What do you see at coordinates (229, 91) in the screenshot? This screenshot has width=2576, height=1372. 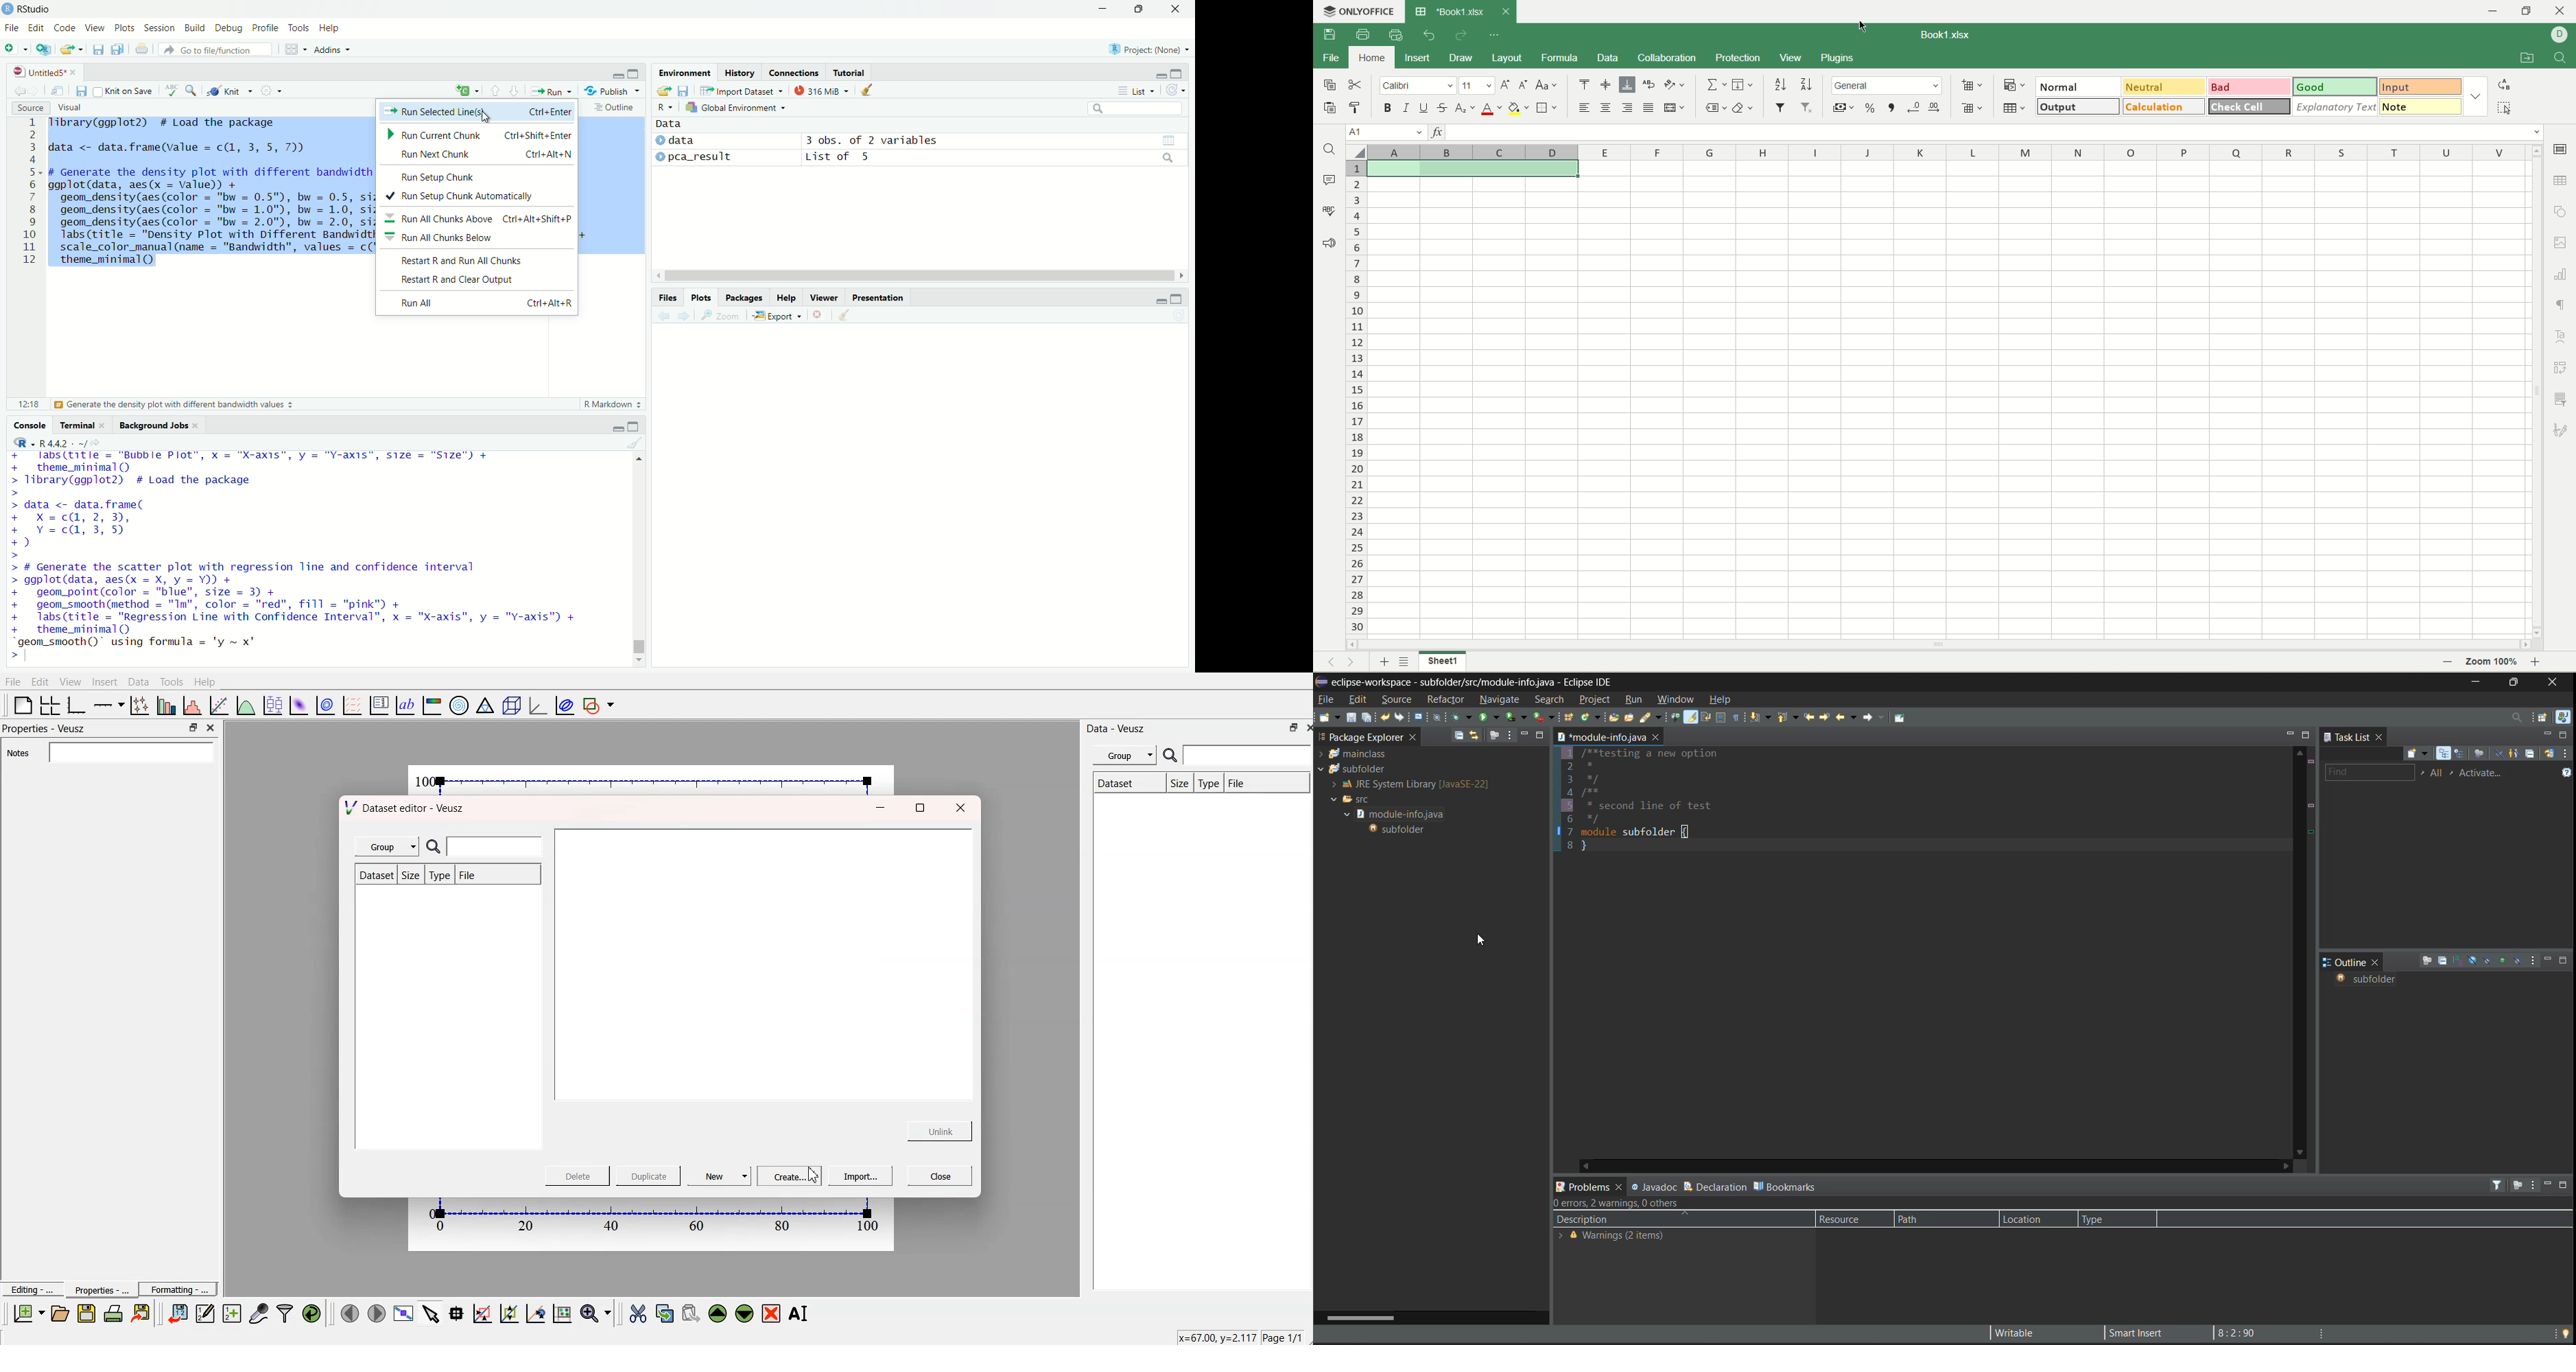 I see `Knit` at bounding box center [229, 91].